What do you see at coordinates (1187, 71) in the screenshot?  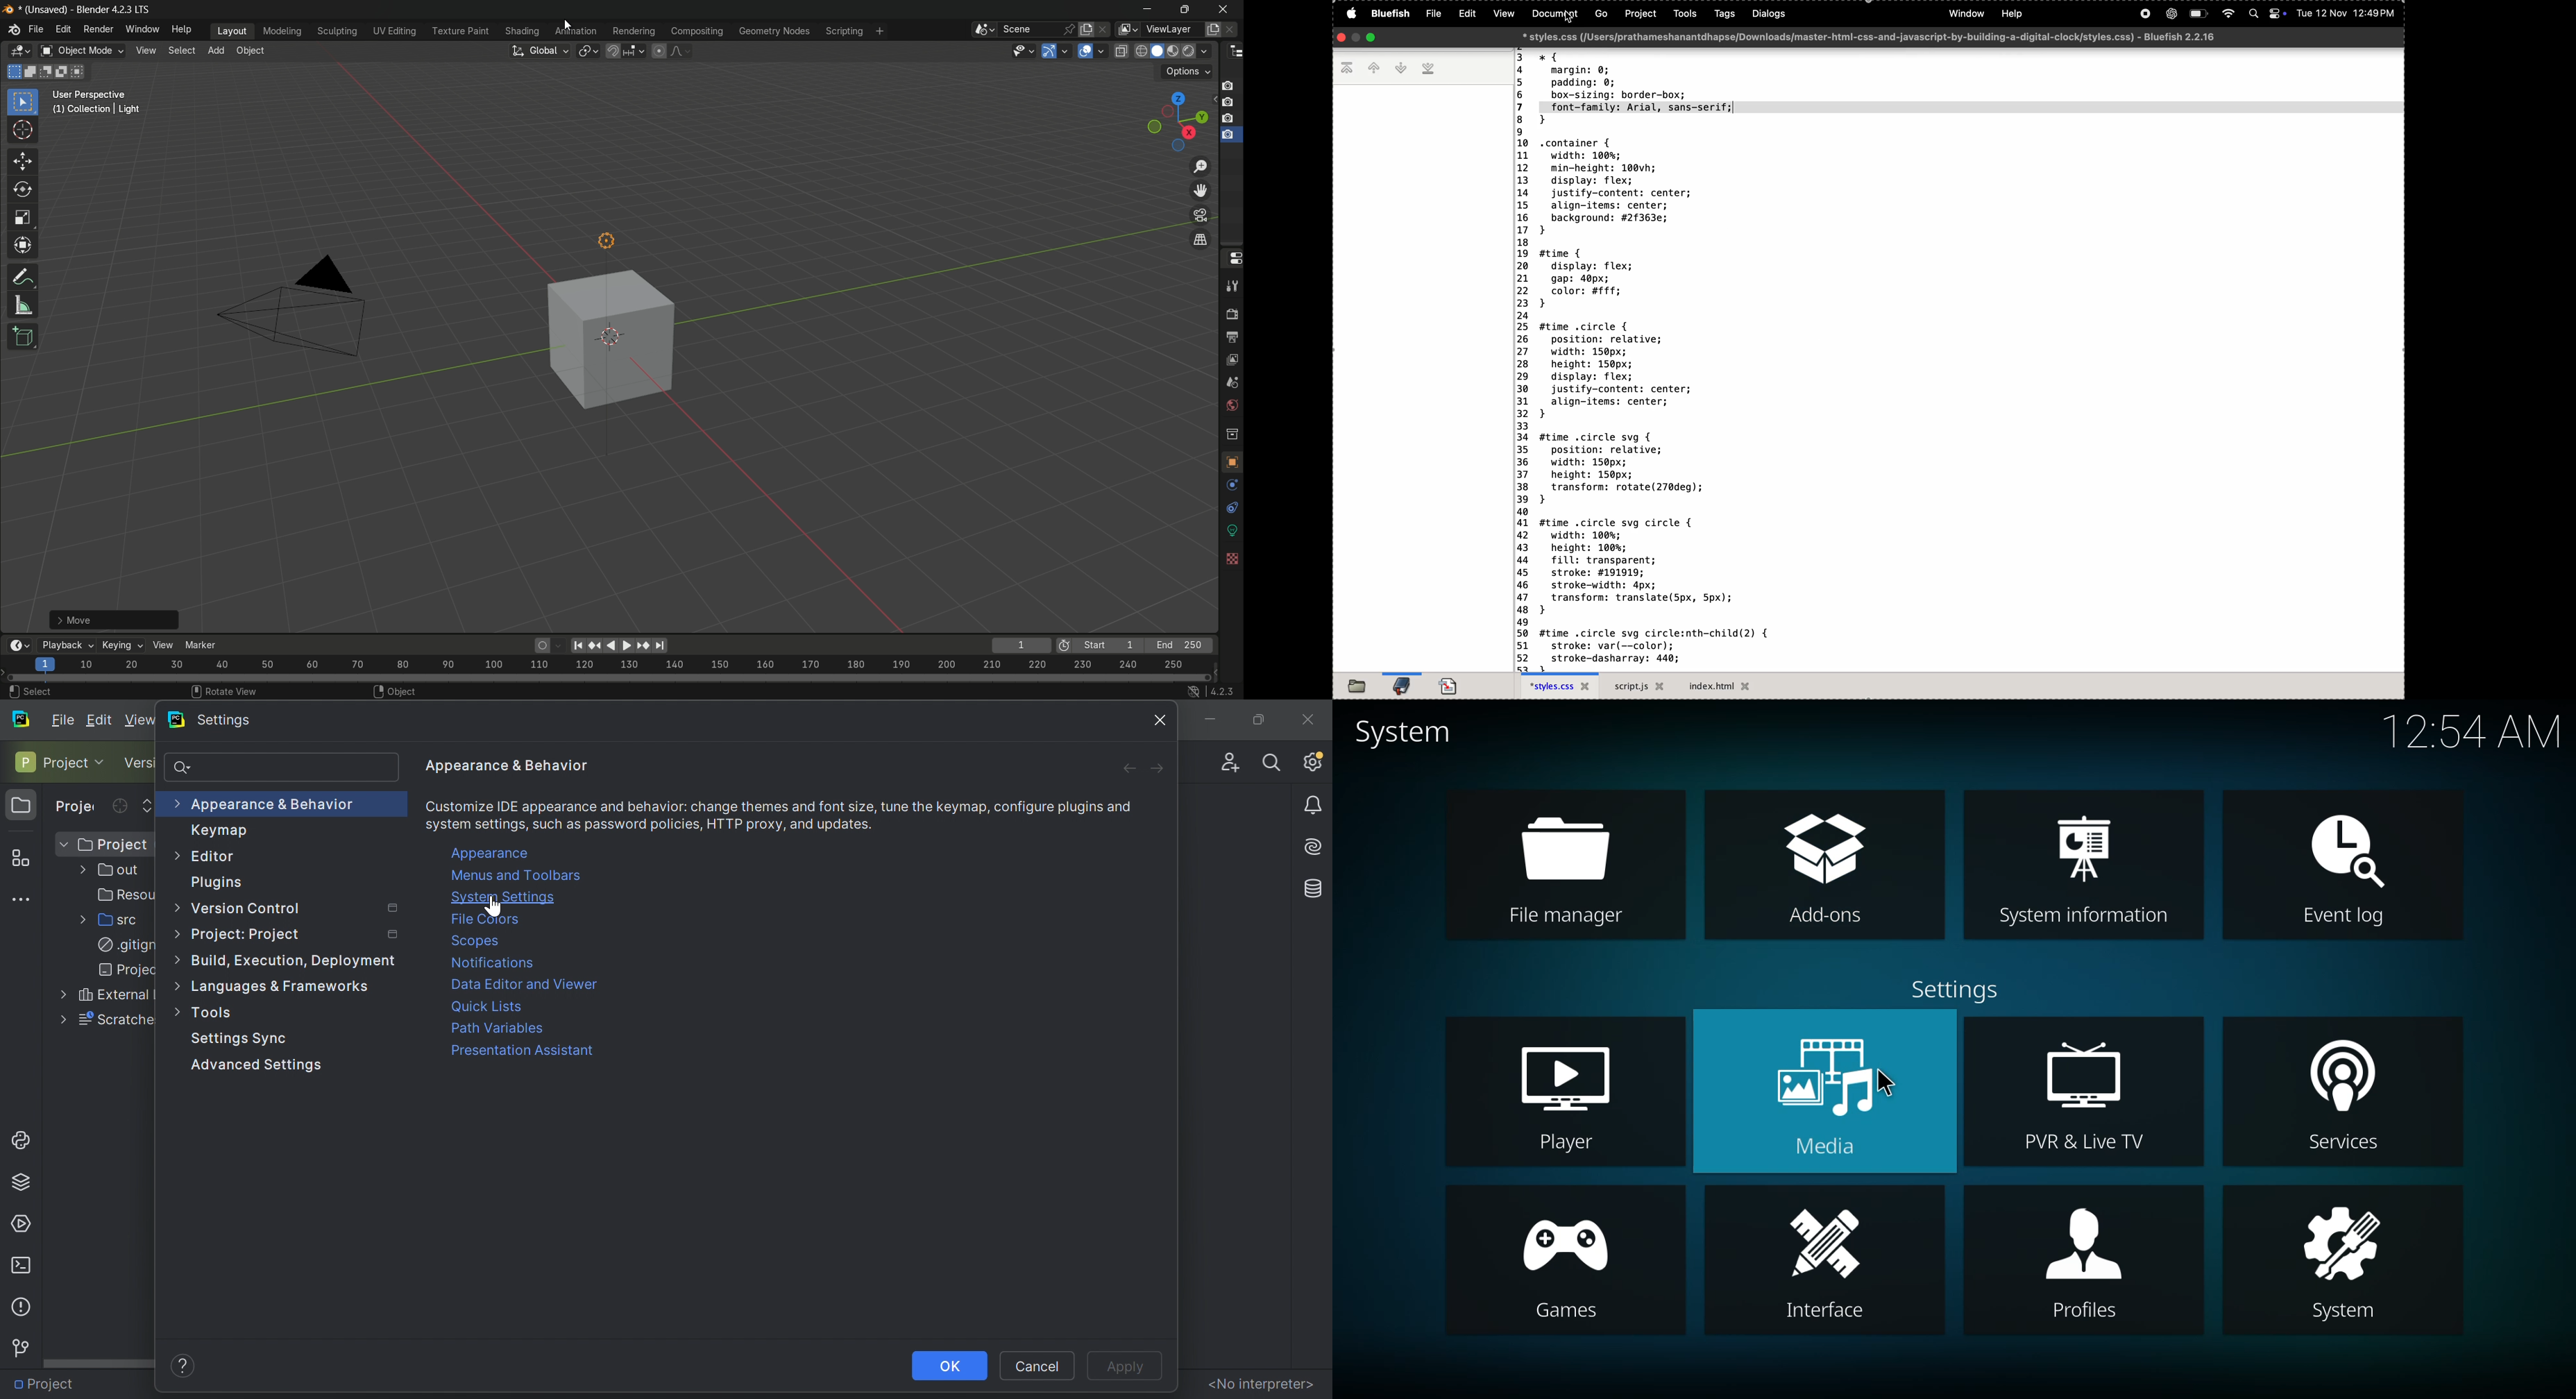 I see `options` at bounding box center [1187, 71].